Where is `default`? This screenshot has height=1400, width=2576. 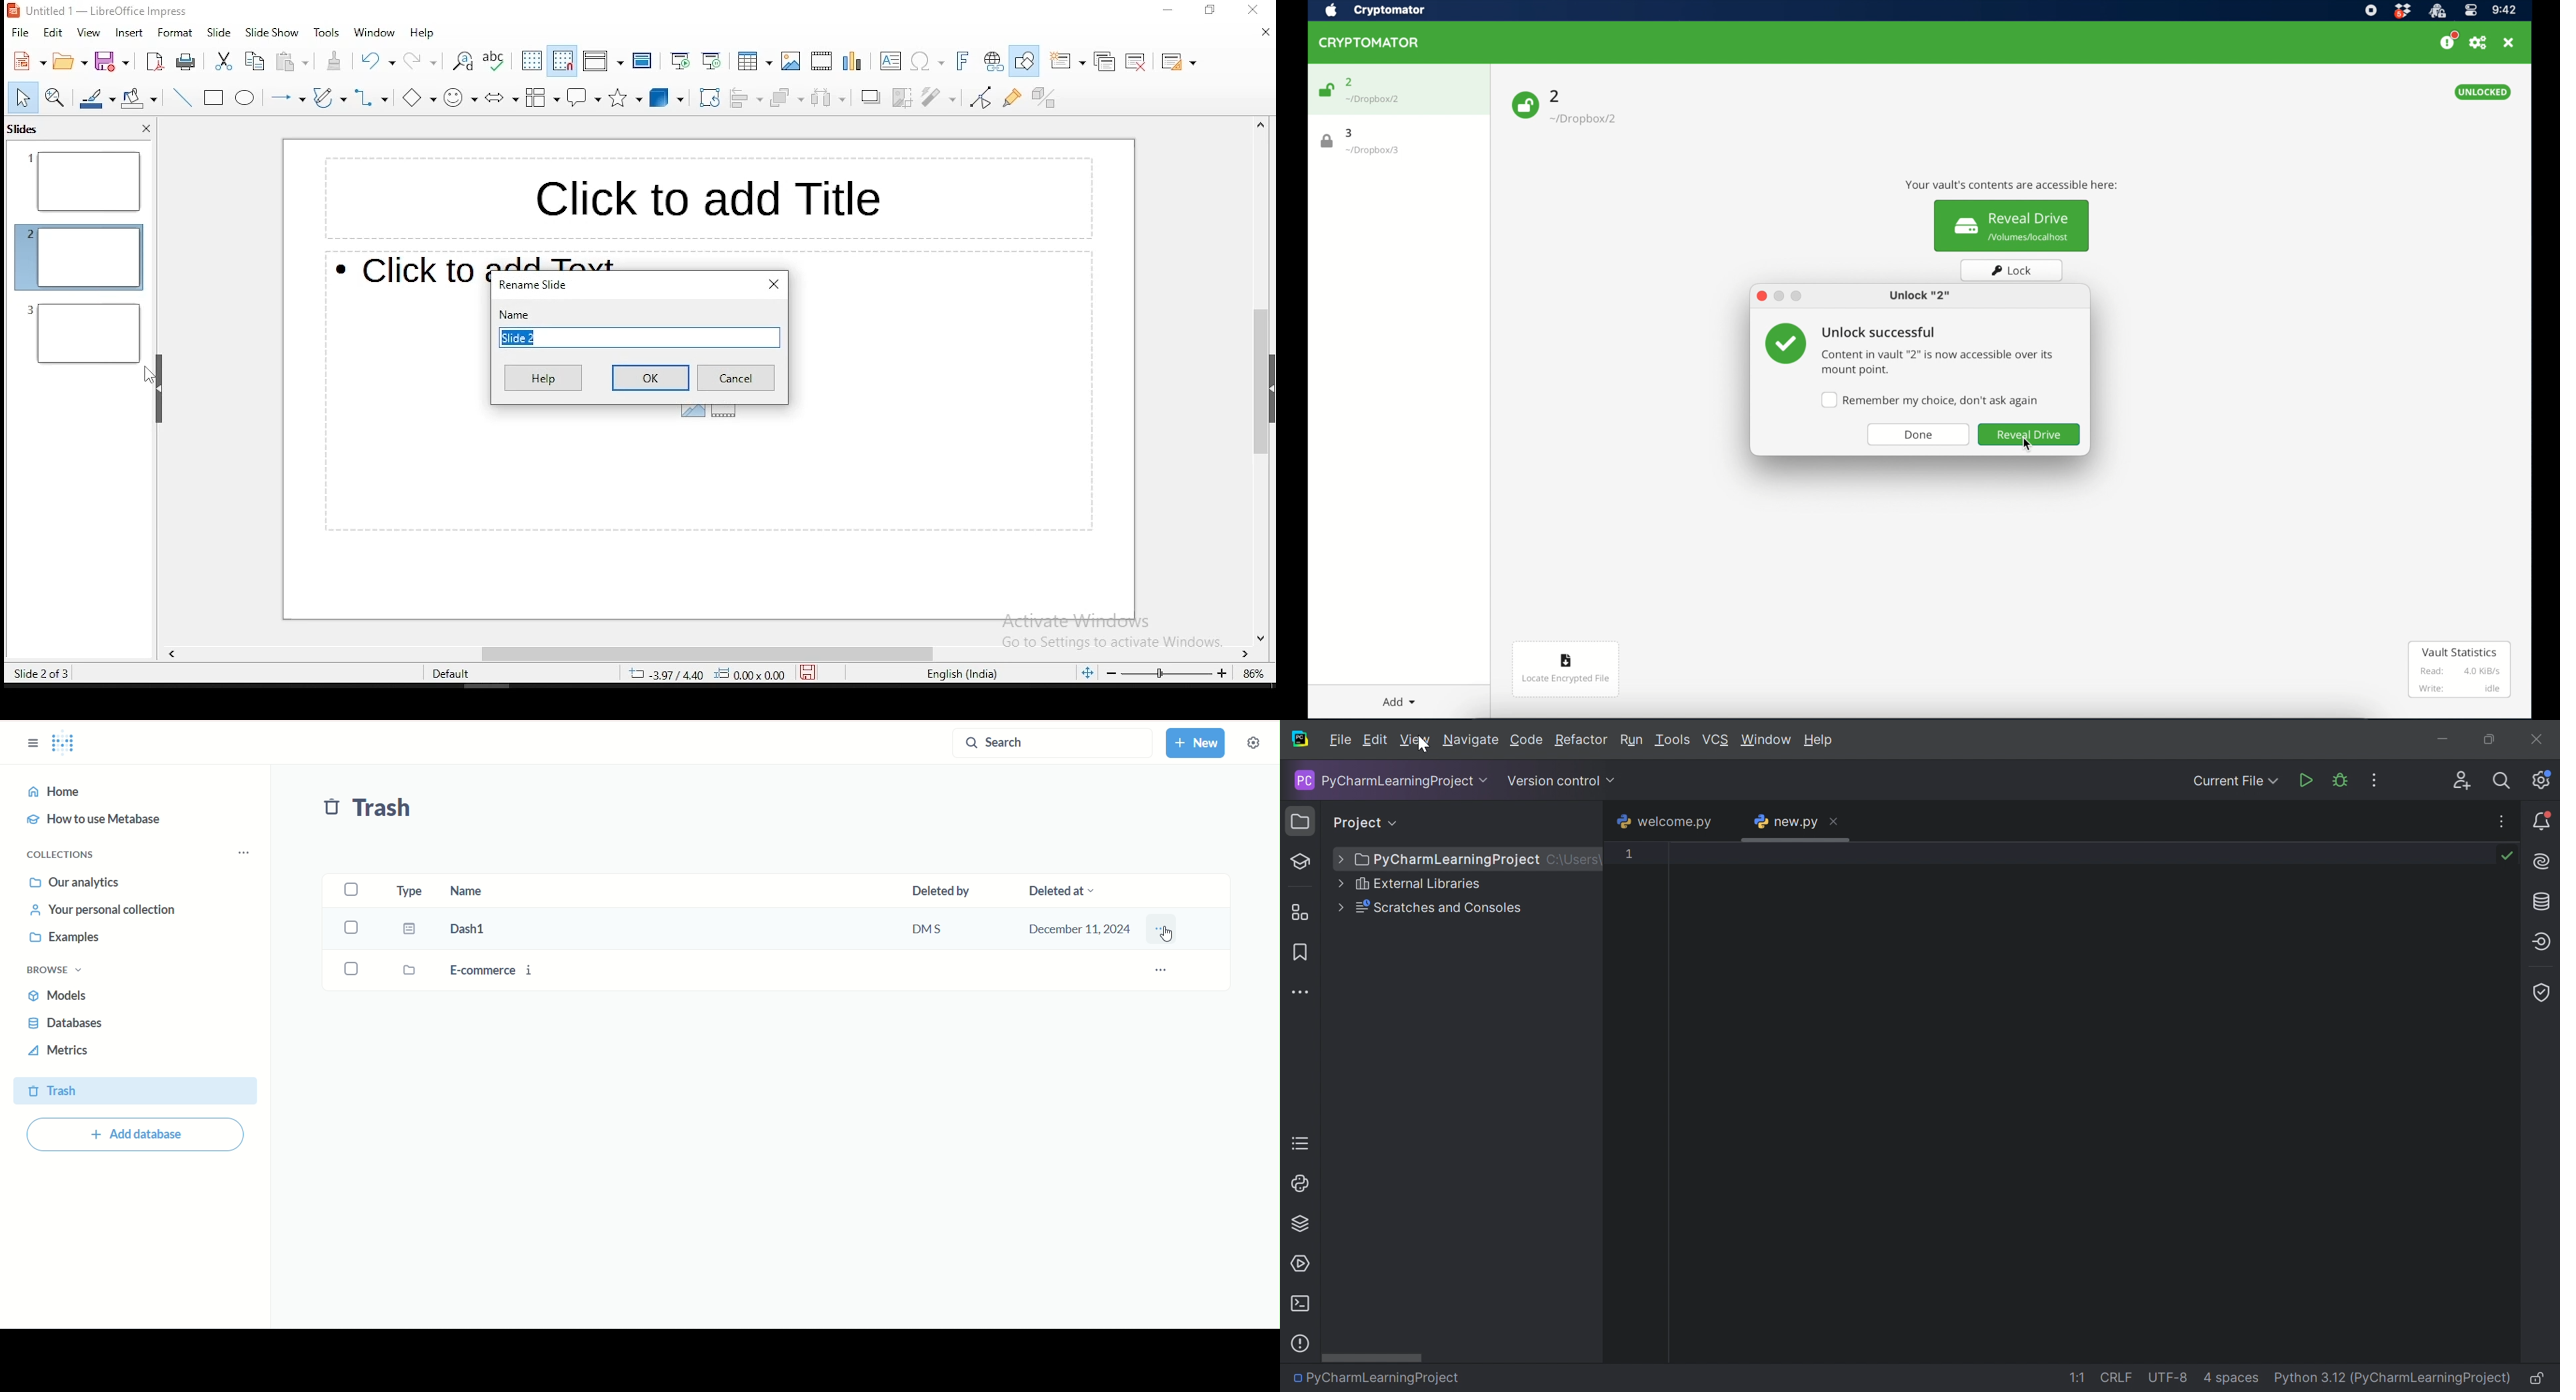 default is located at coordinates (453, 675).